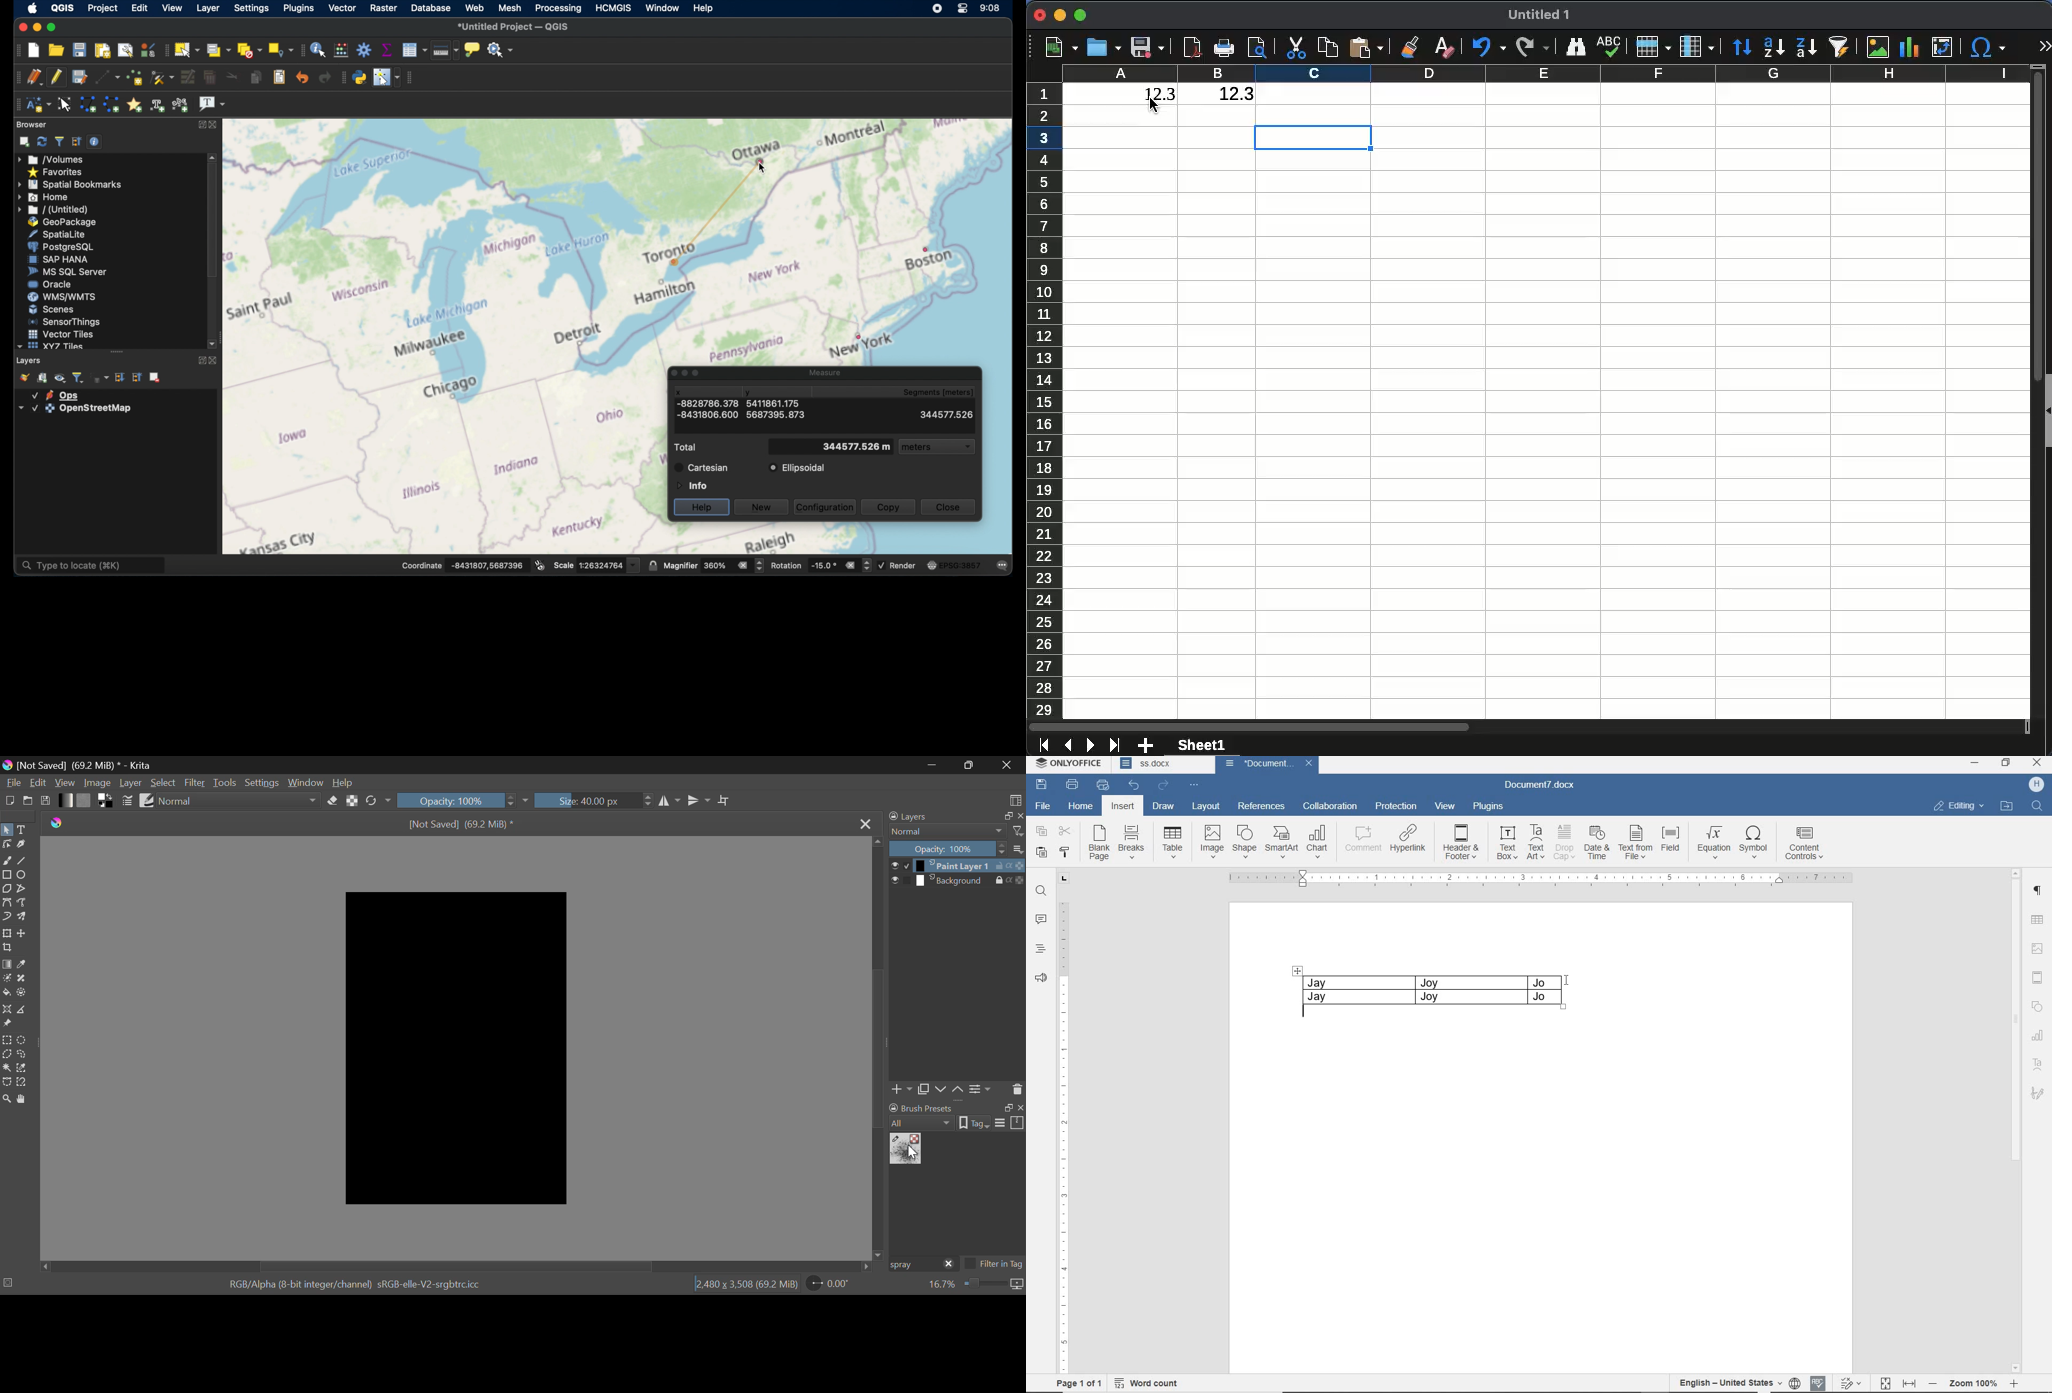 The width and height of the screenshot is (2072, 1400). What do you see at coordinates (1009, 1123) in the screenshot?
I see `options` at bounding box center [1009, 1123].